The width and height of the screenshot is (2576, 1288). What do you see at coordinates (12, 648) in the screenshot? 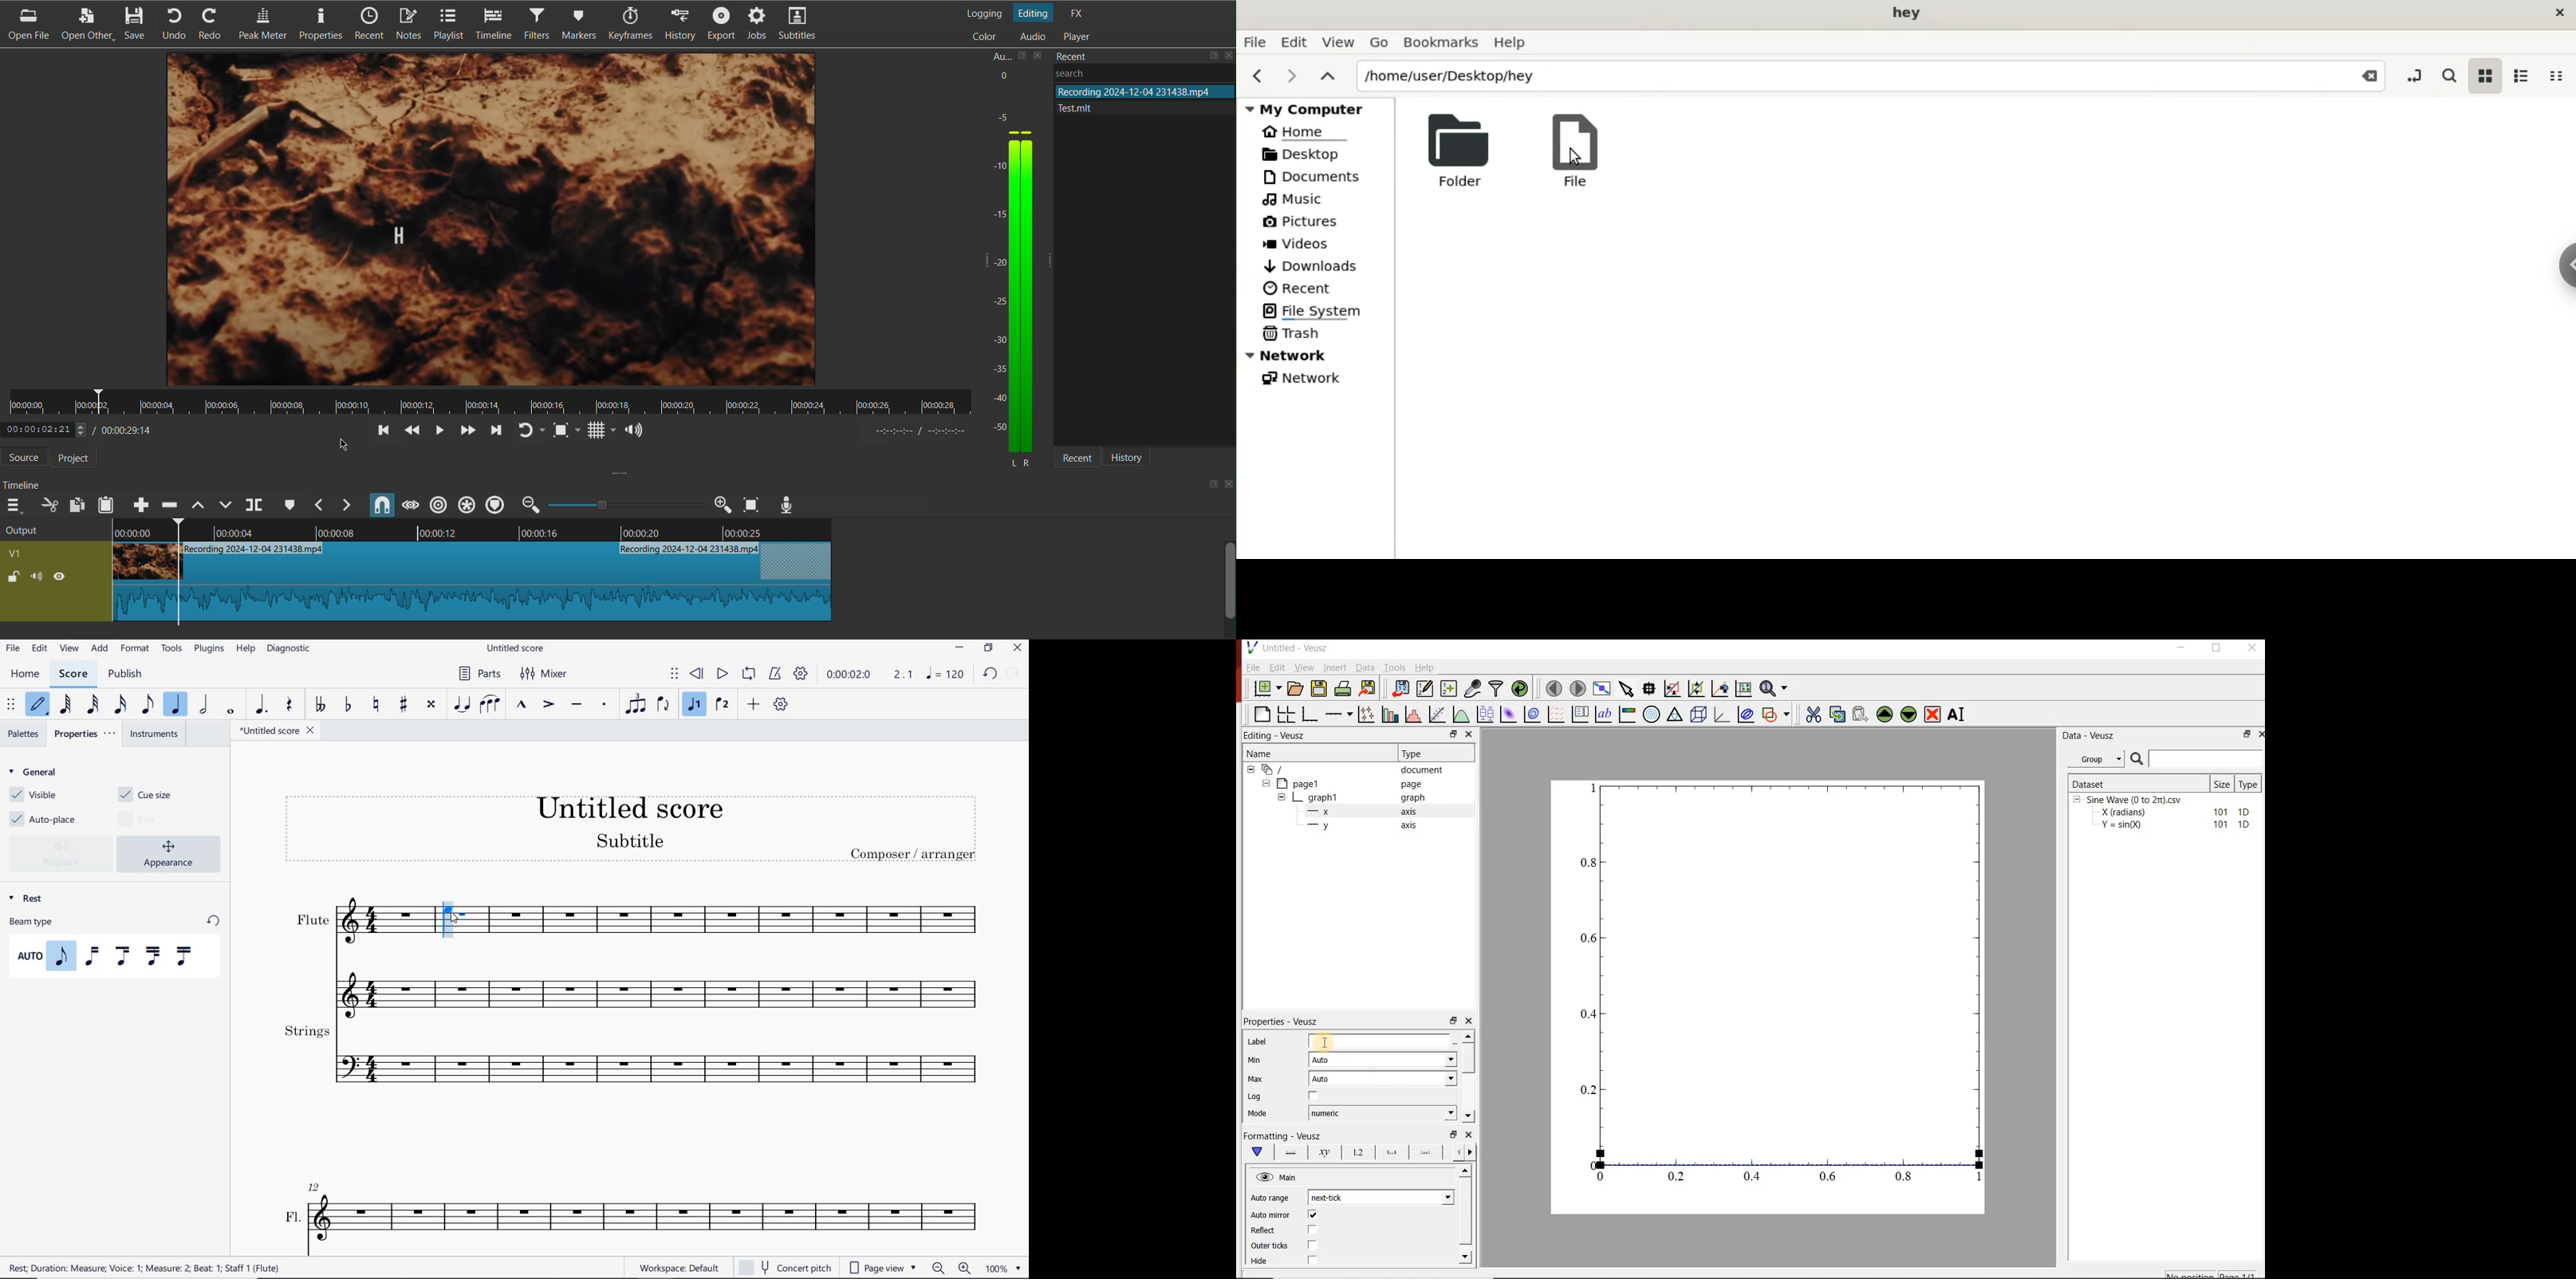
I see `file` at bounding box center [12, 648].